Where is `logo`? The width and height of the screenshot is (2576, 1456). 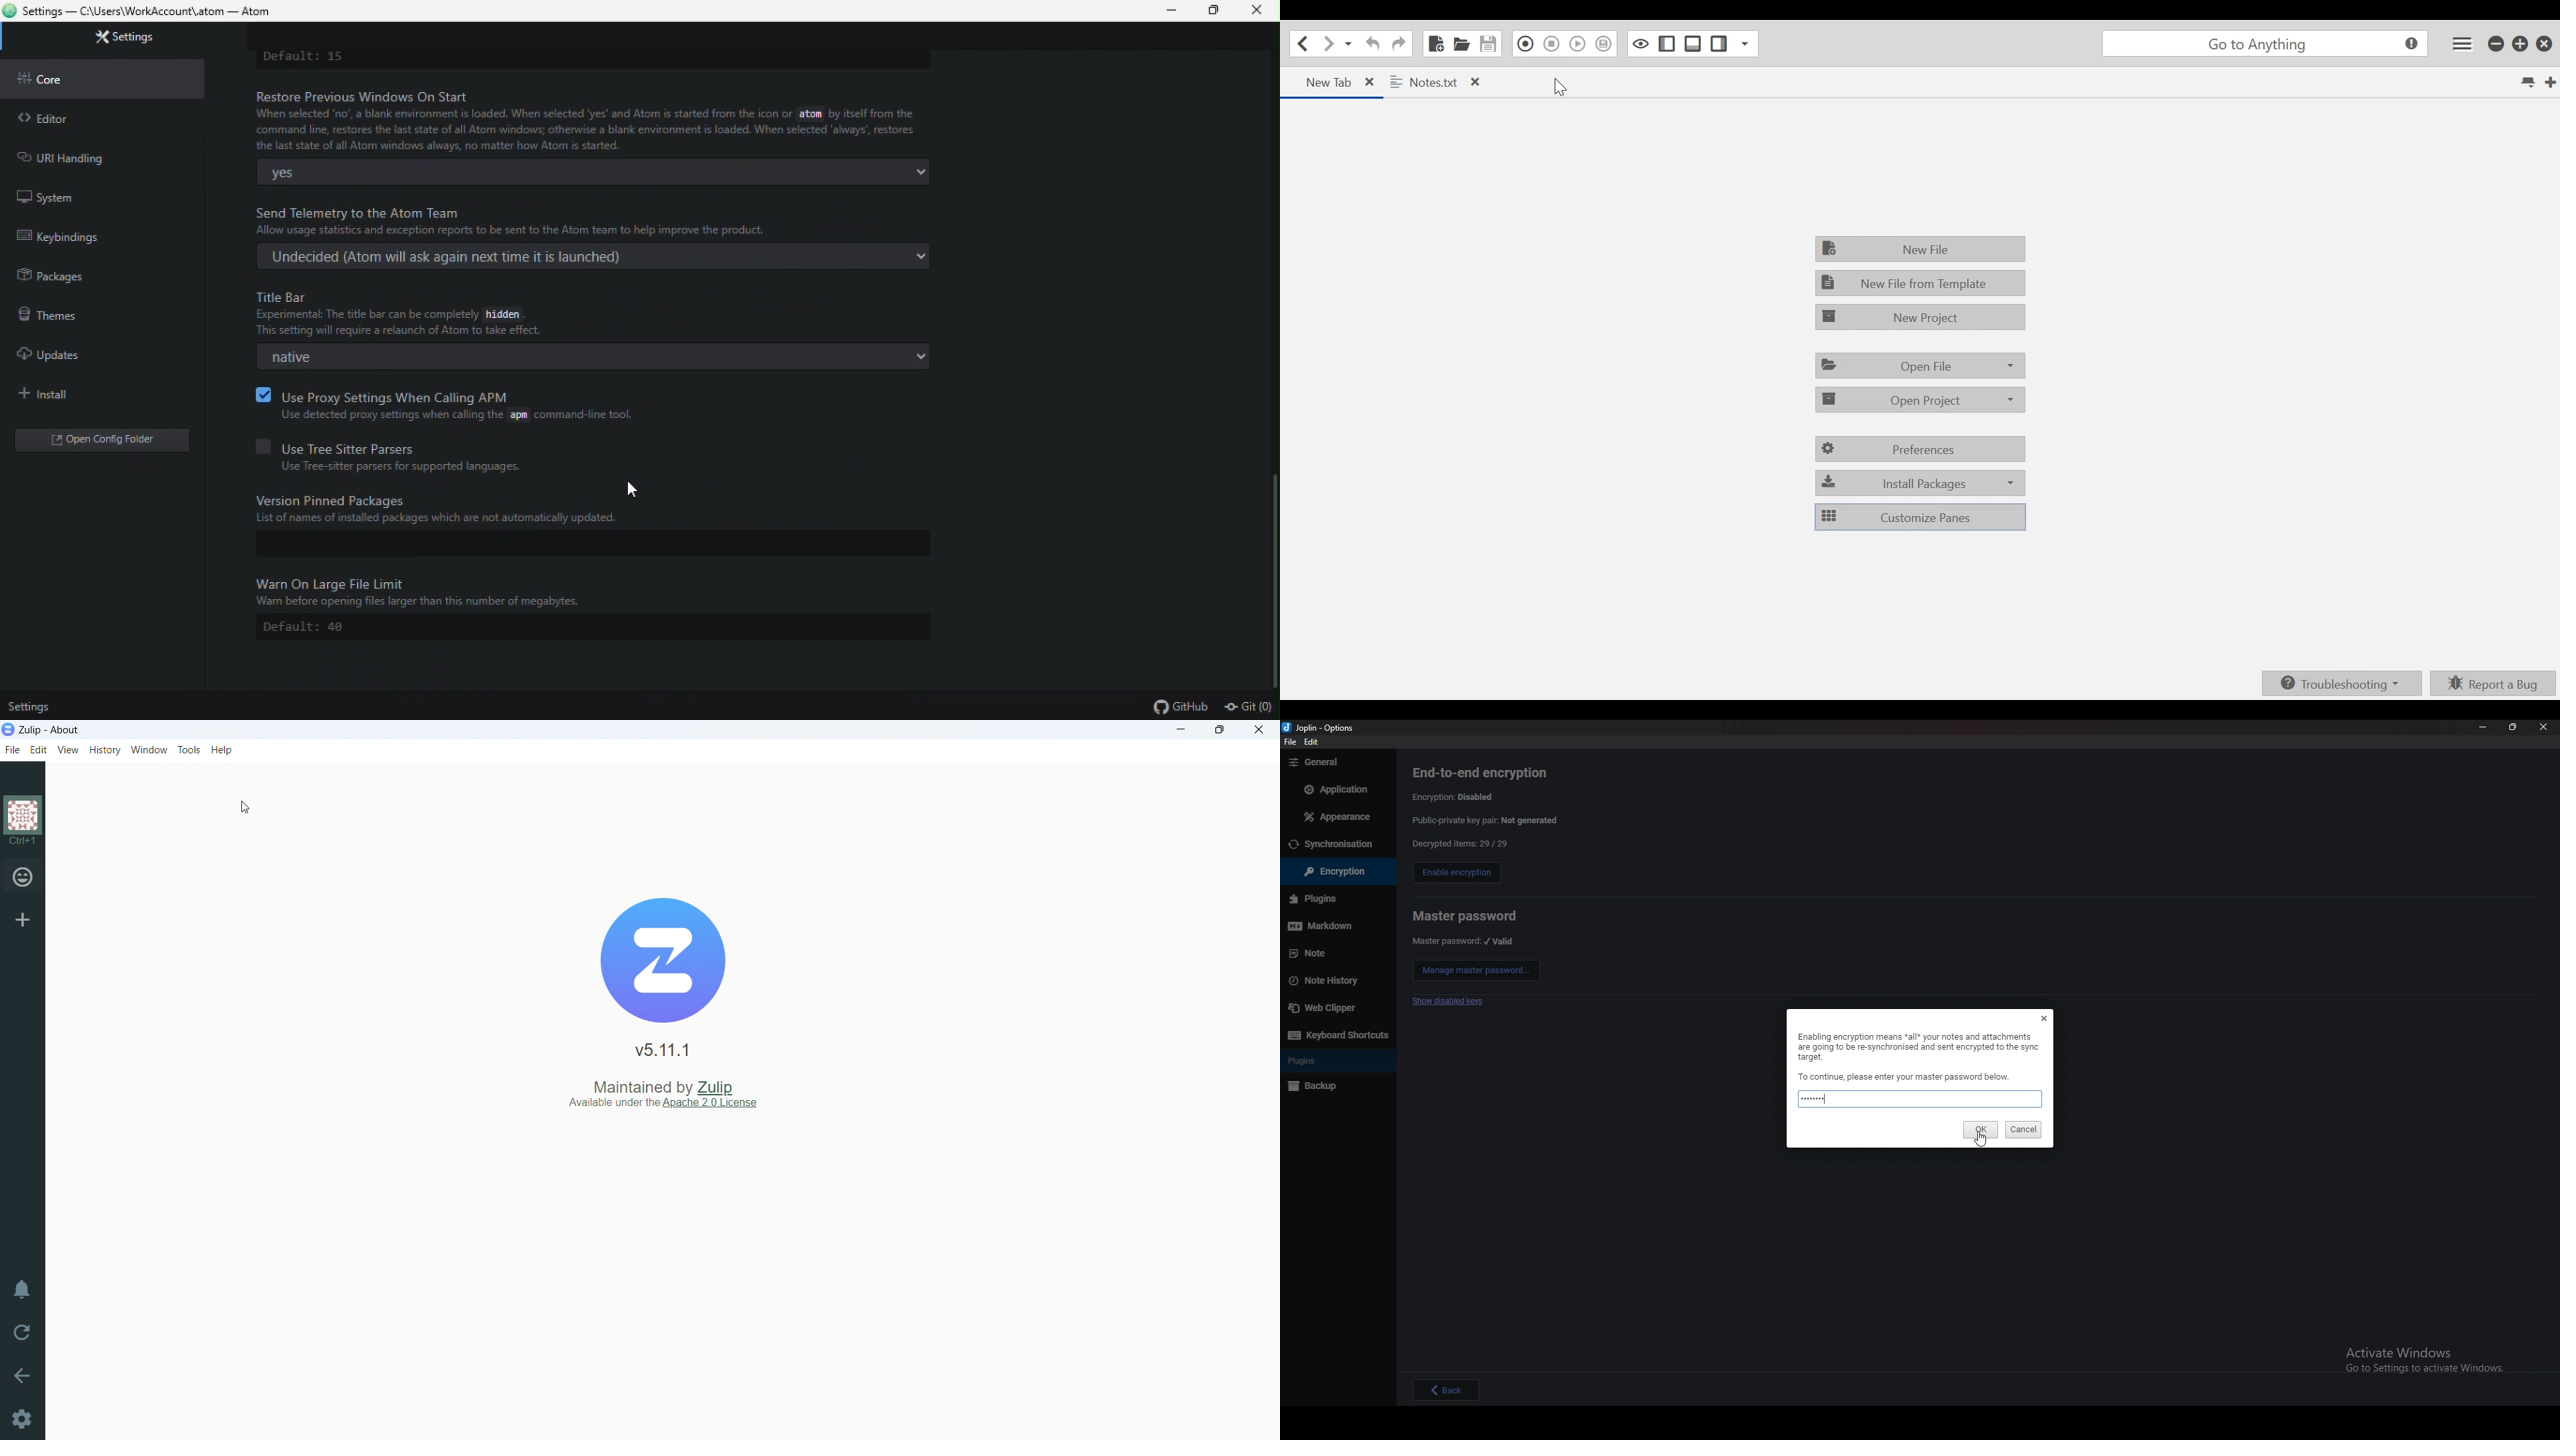 logo is located at coordinates (25, 821).